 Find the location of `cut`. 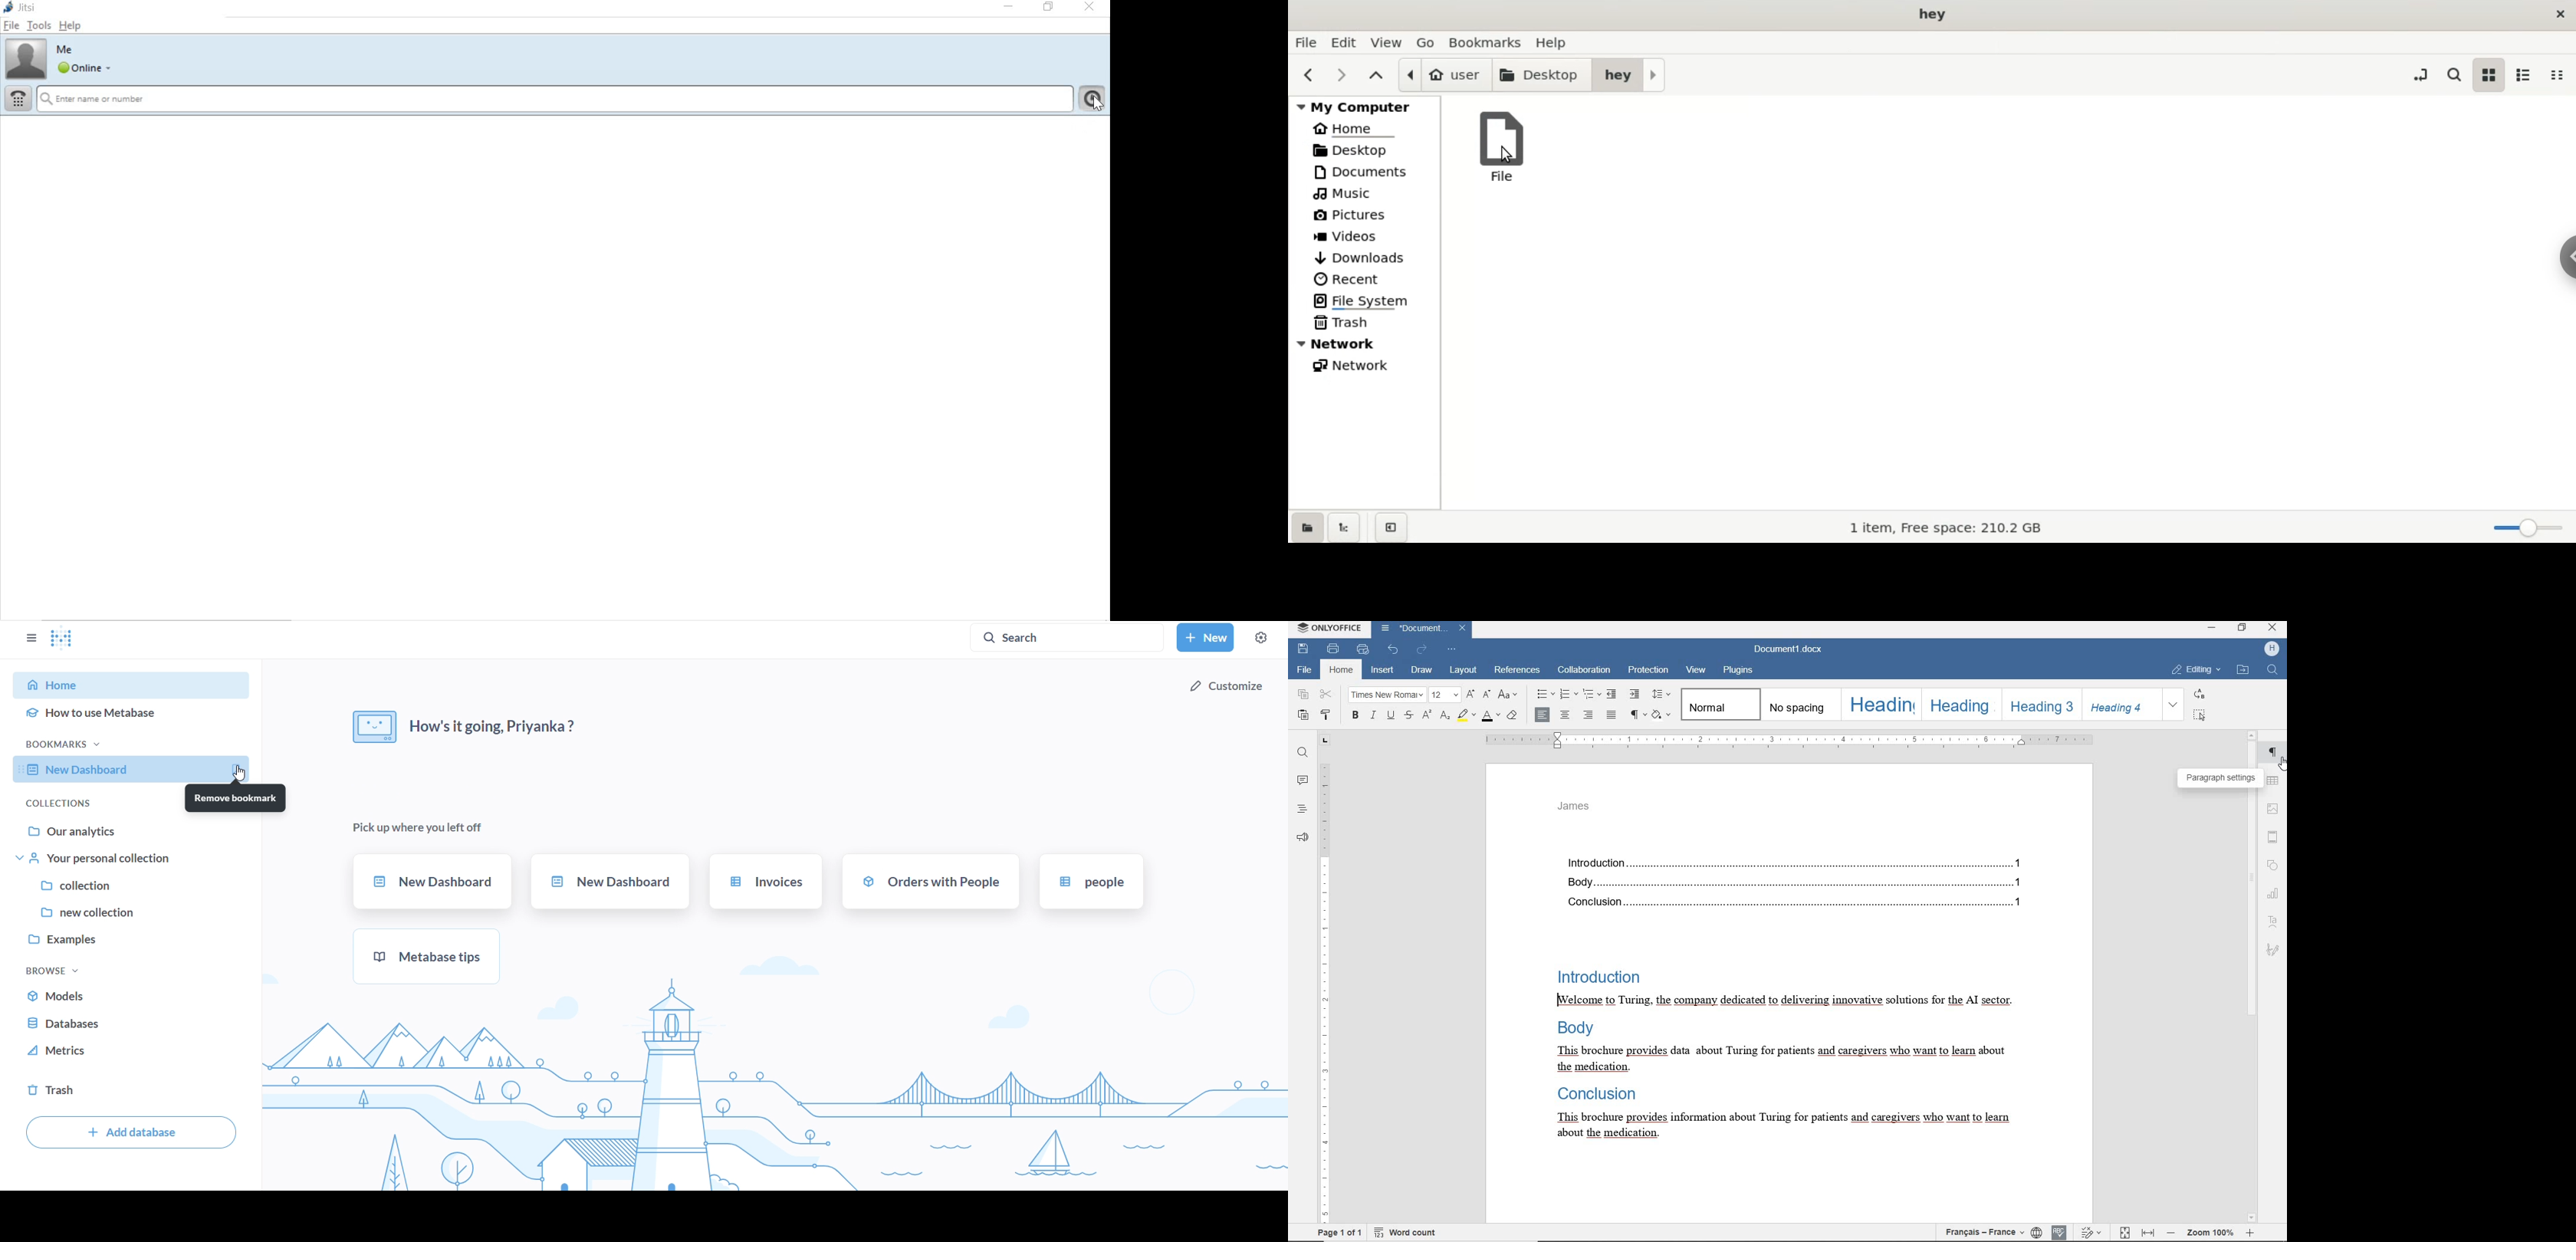

cut is located at coordinates (1327, 695).